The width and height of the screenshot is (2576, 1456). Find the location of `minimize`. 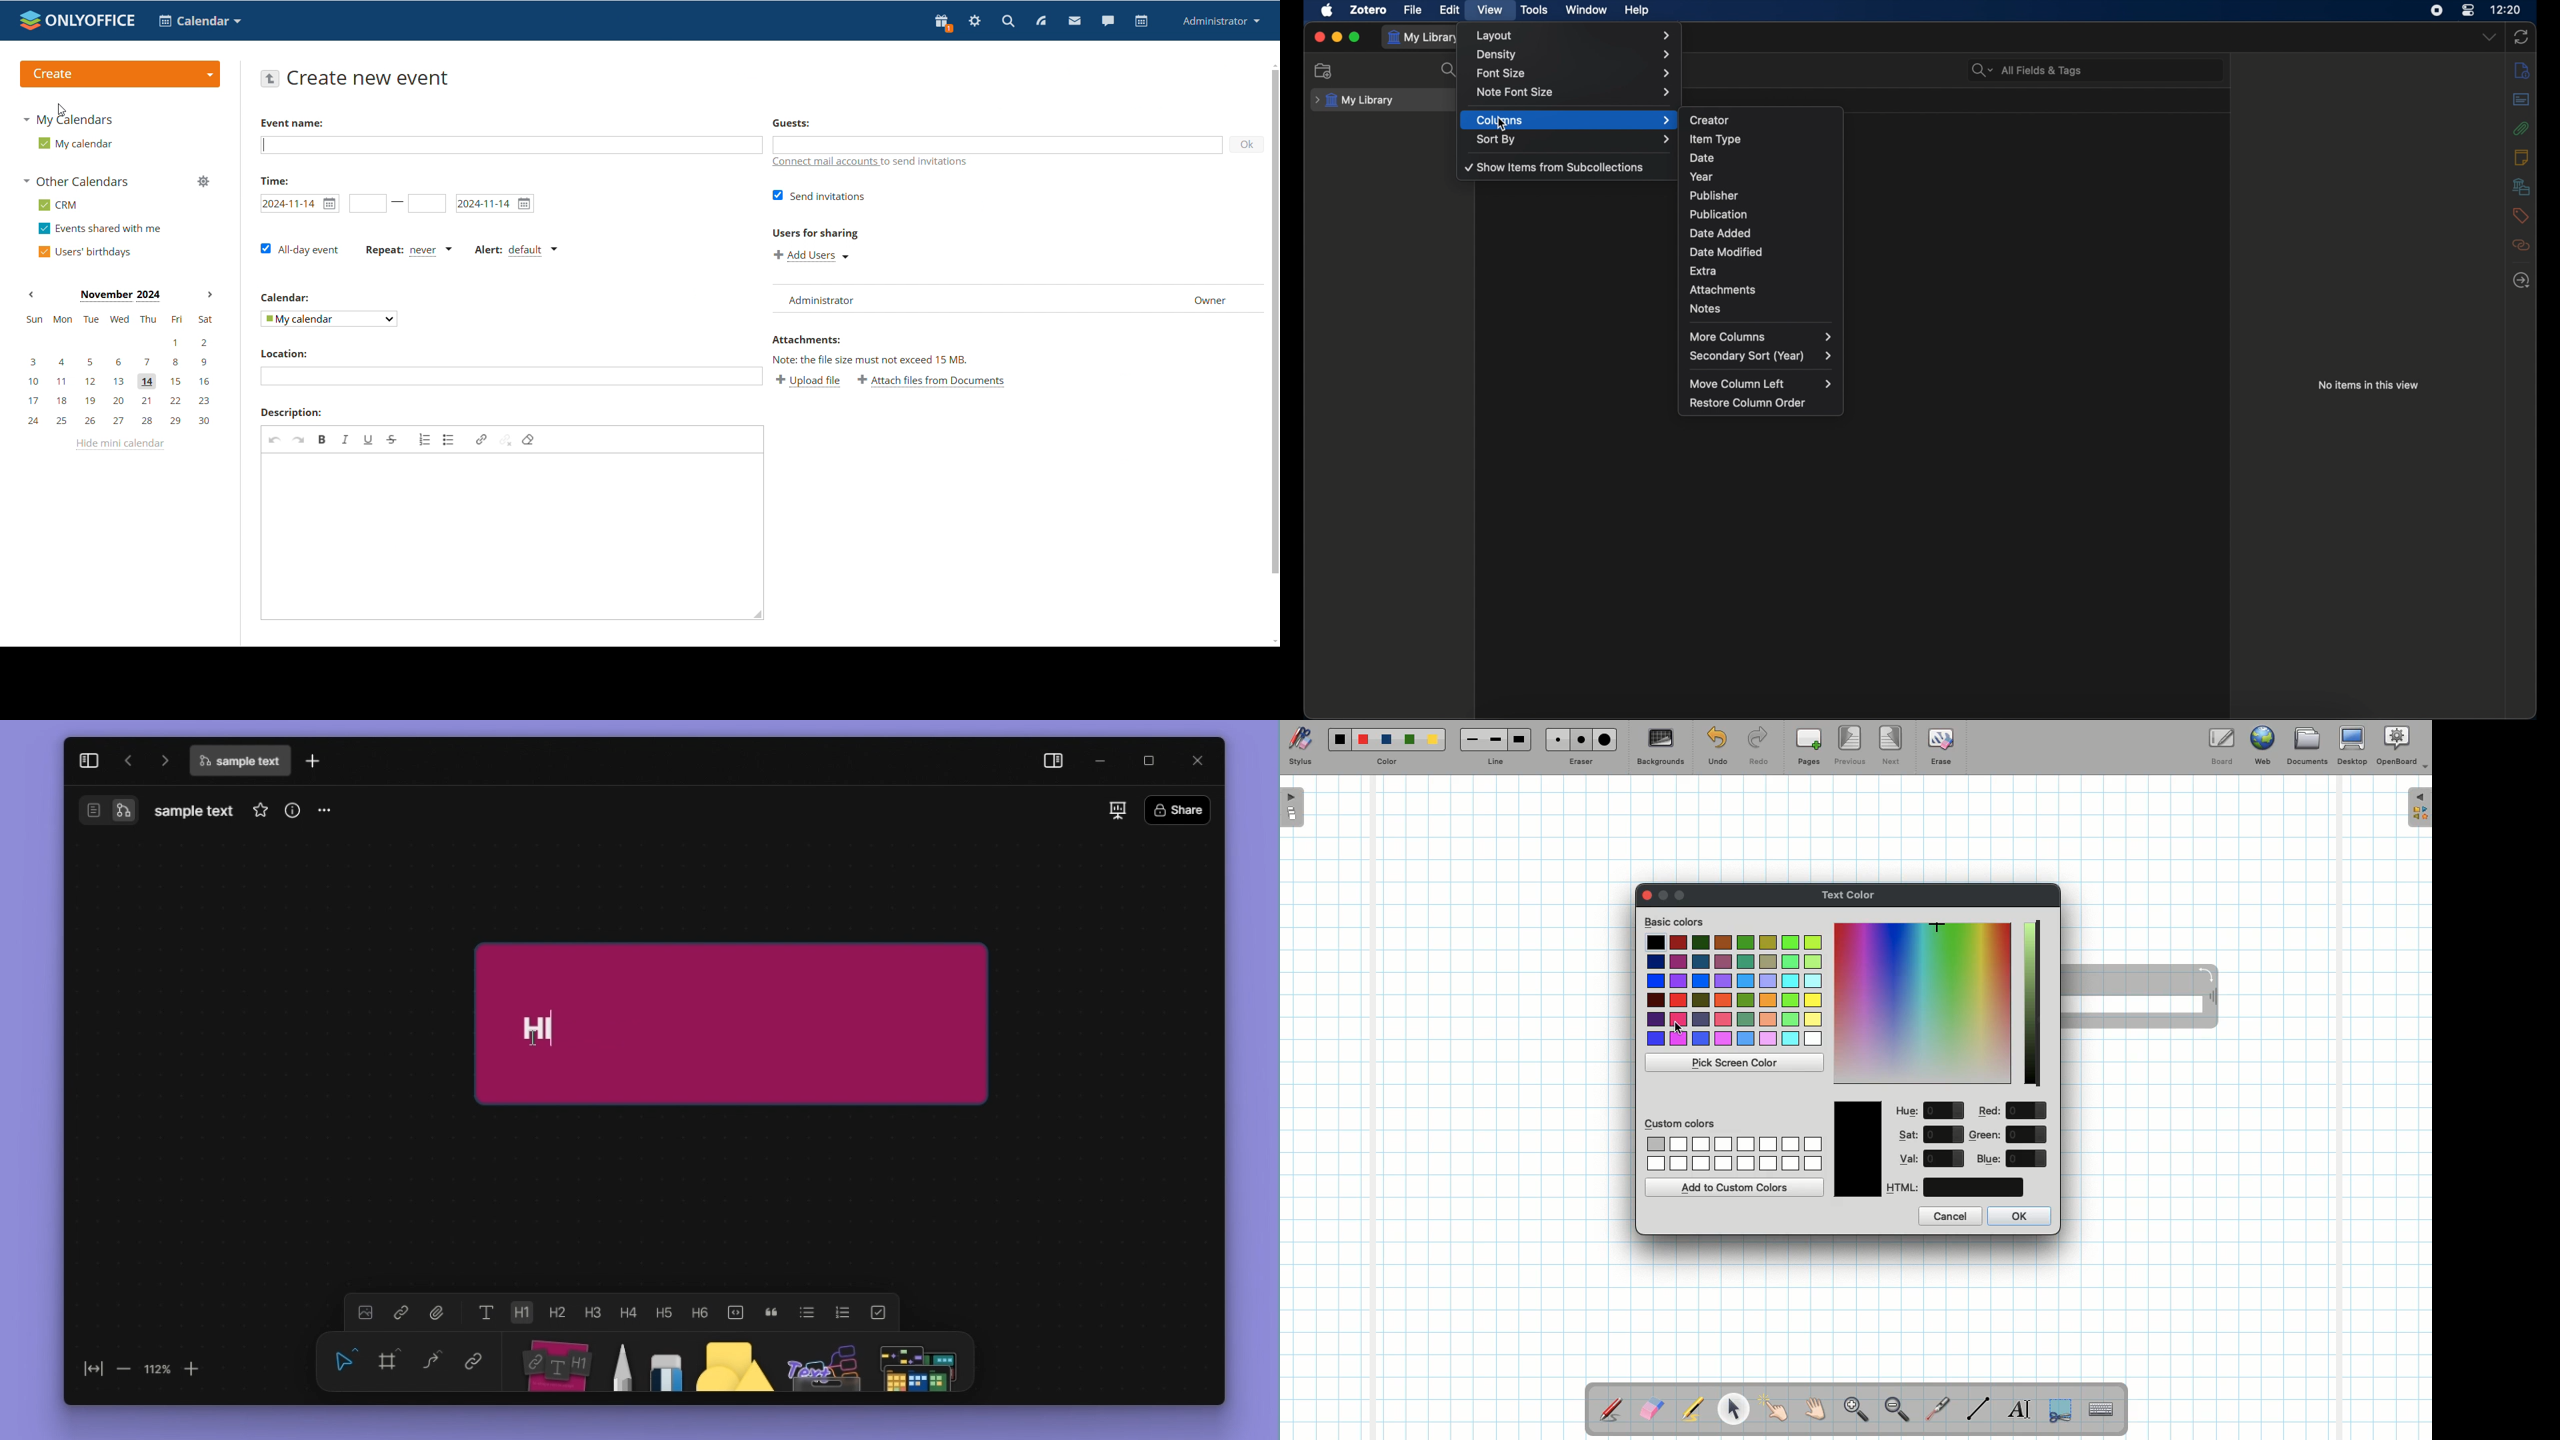

minimize is located at coordinates (1102, 762).